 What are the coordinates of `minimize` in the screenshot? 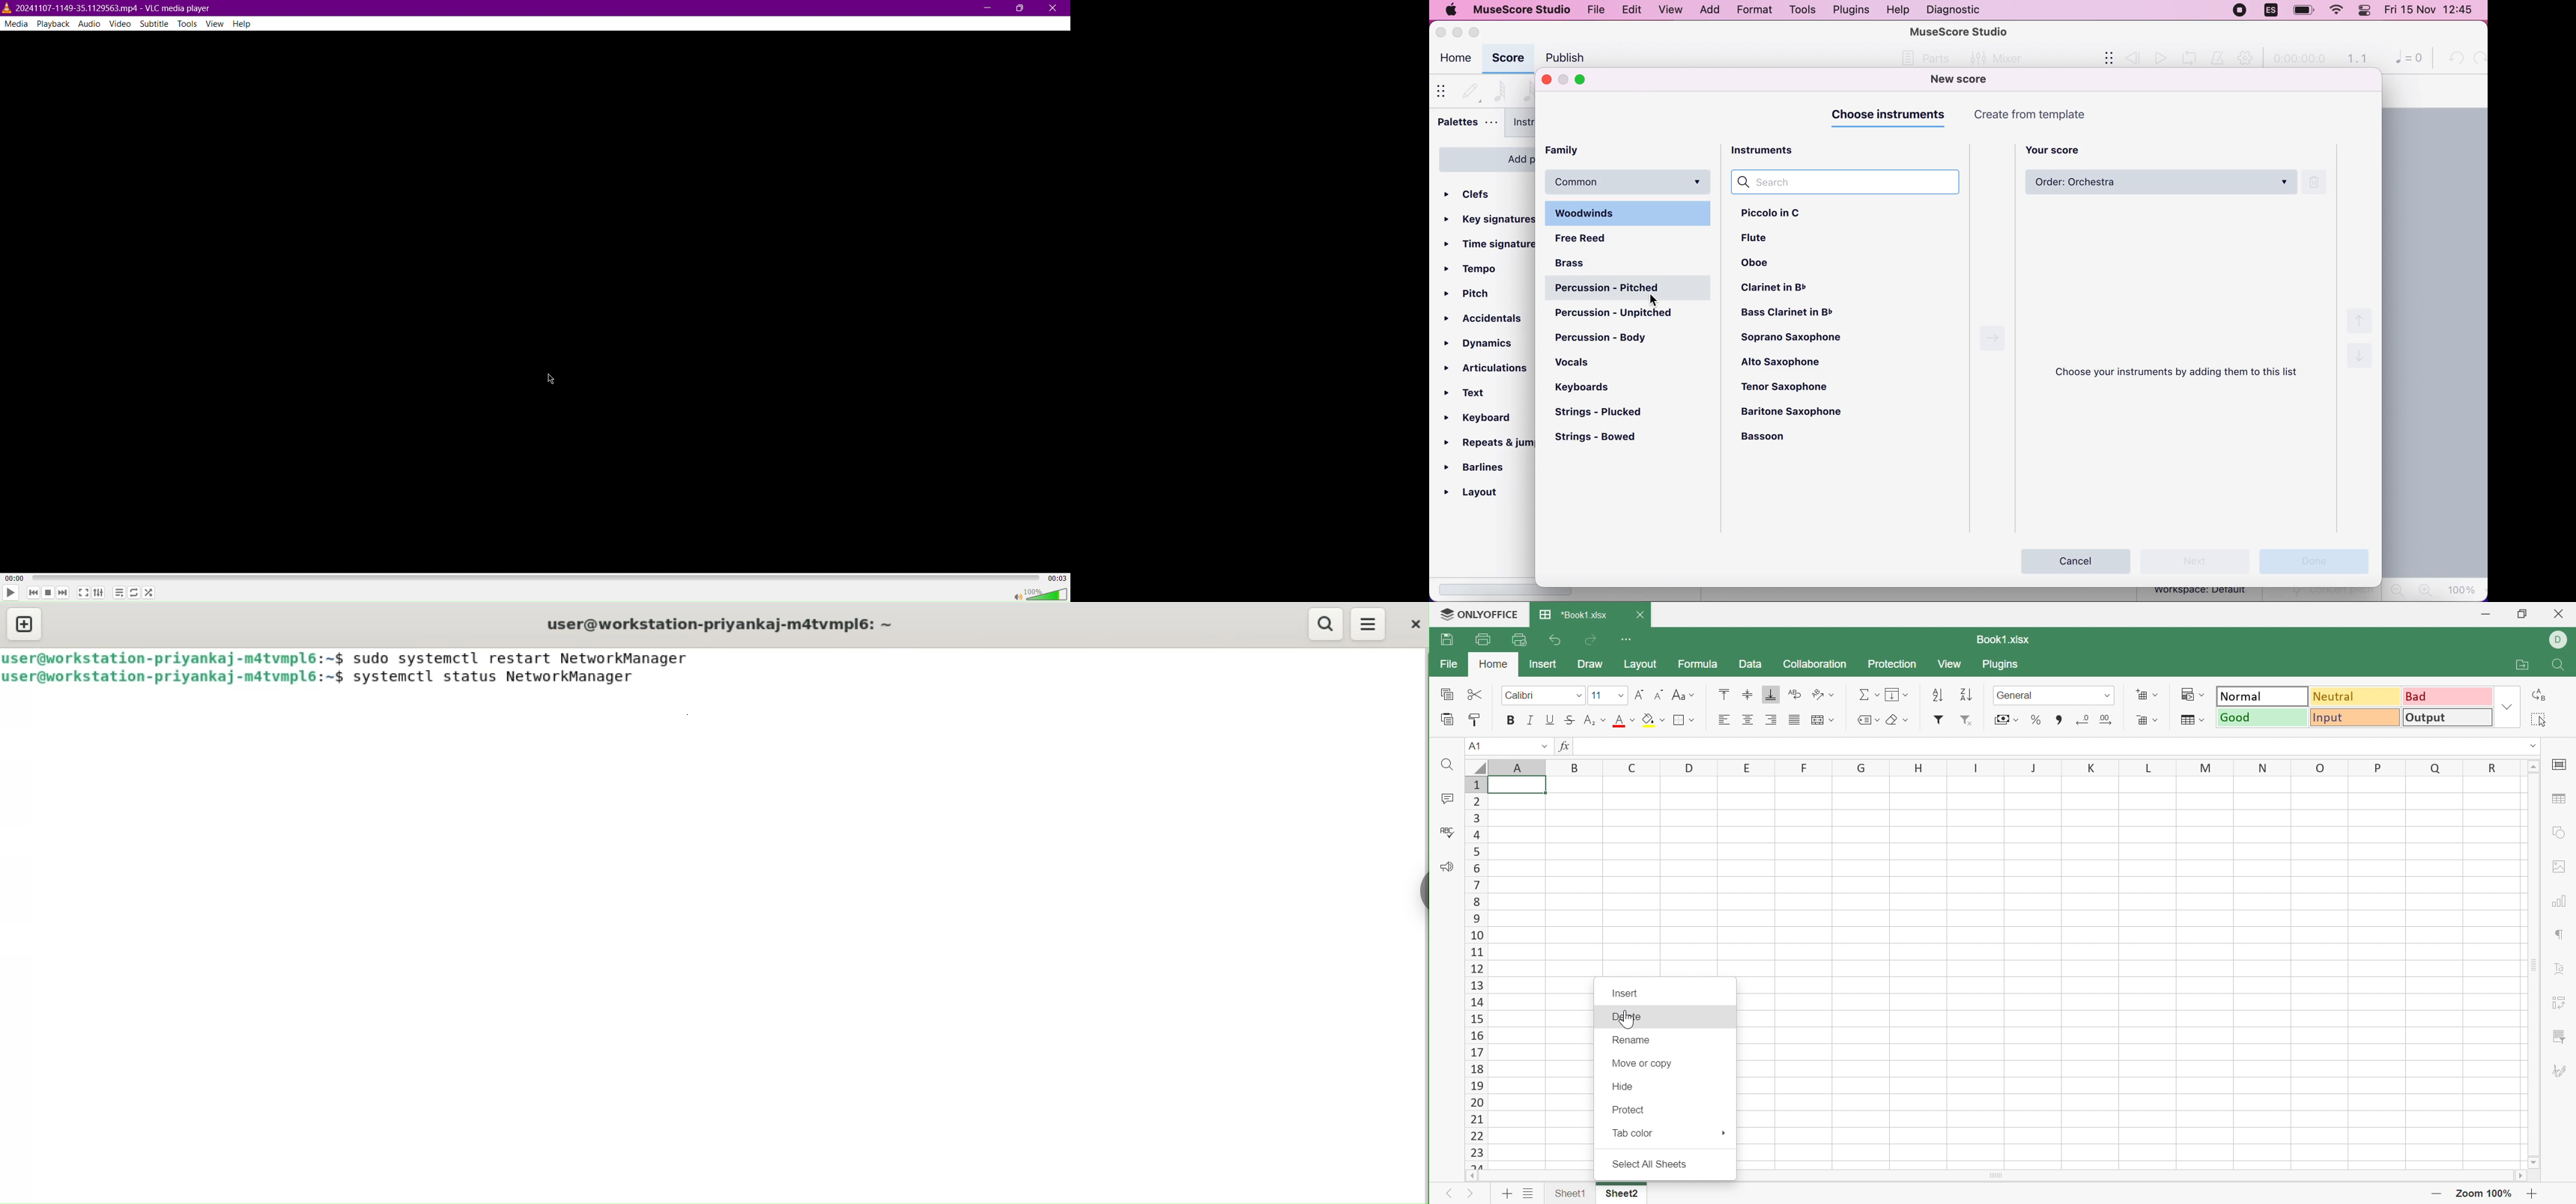 It's located at (1457, 30).